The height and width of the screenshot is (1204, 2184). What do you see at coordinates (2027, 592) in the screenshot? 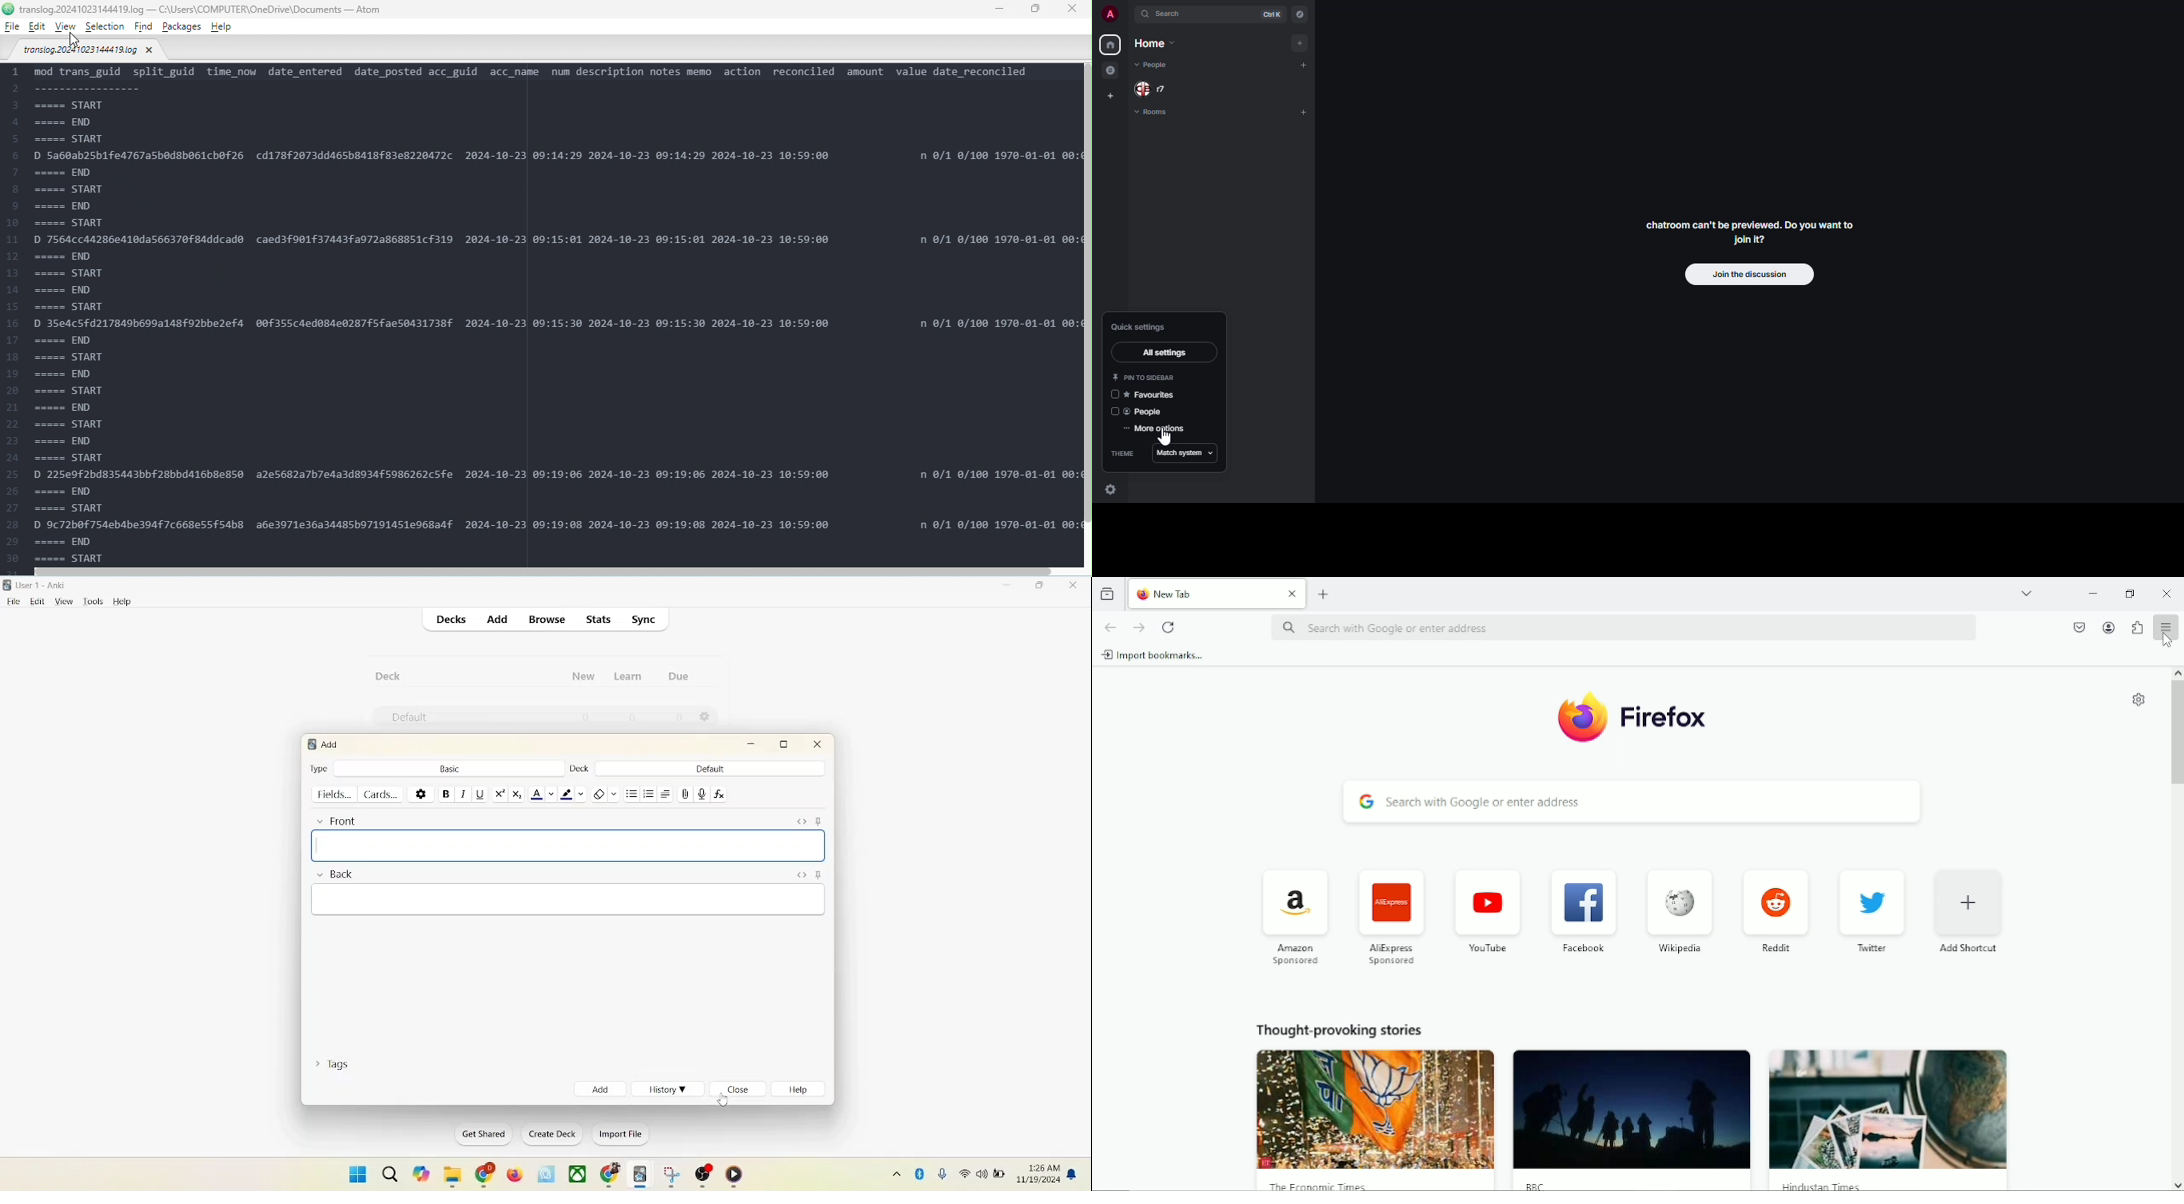
I see `List all tabs` at bounding box center [2027, 592].